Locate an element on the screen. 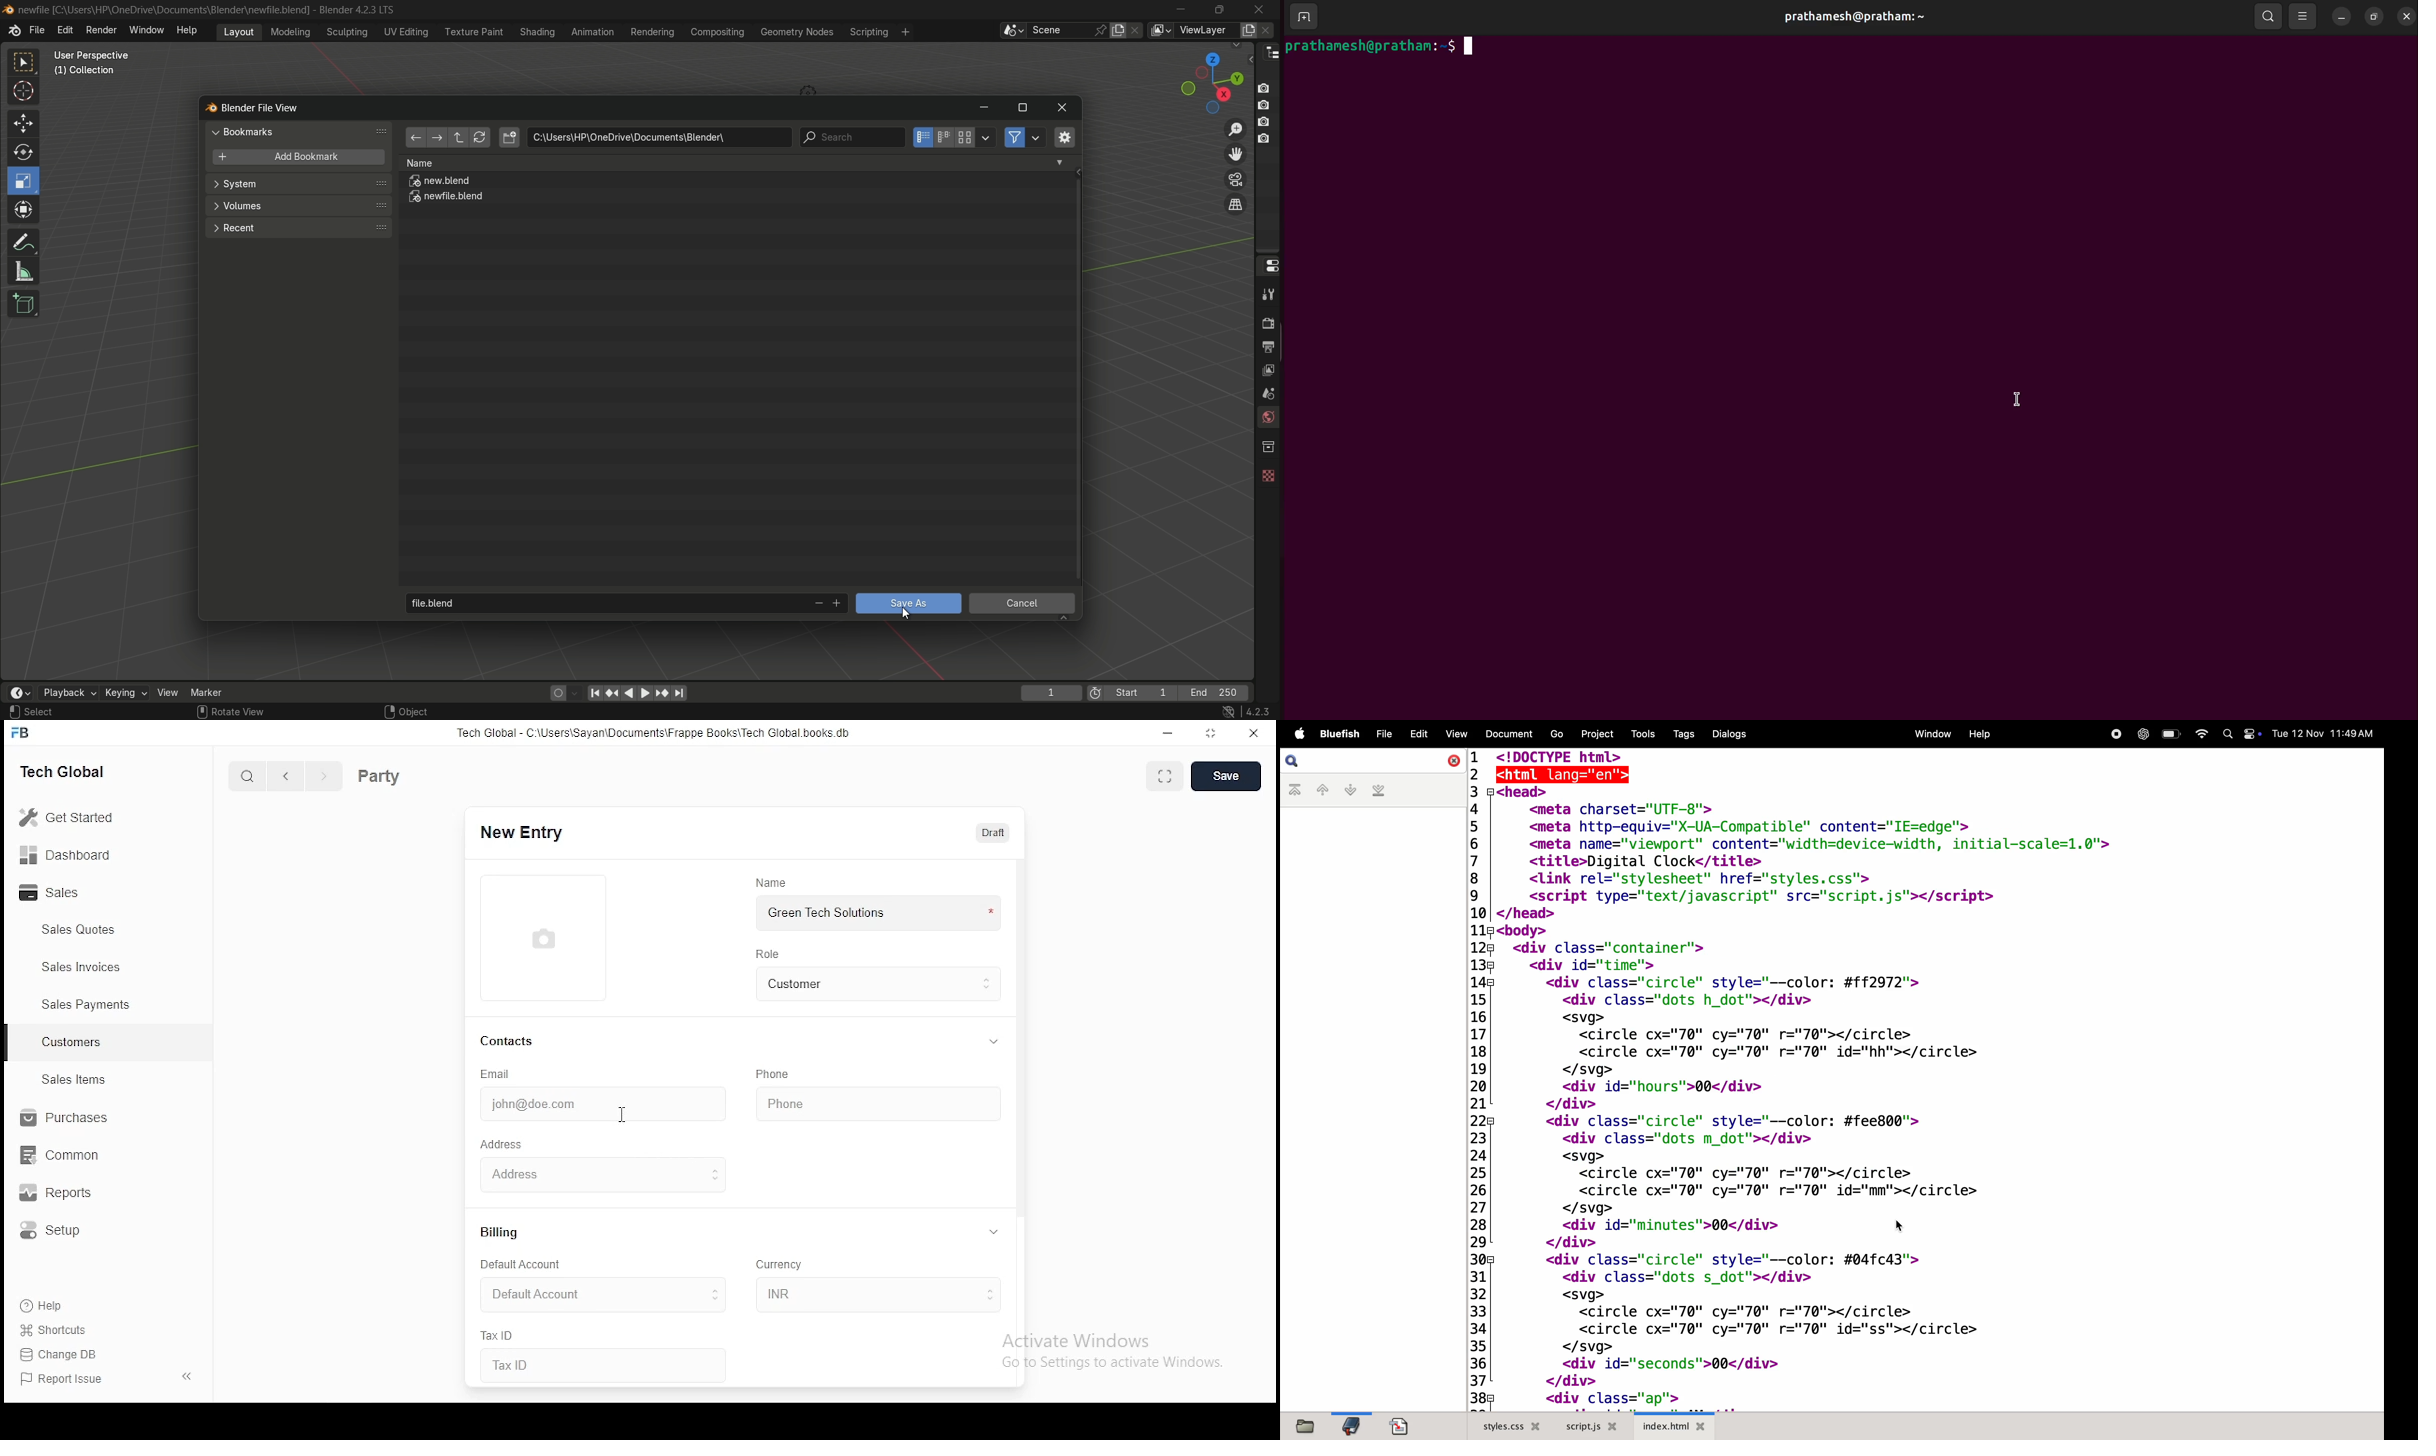 The image size is (2436, 1456). projects is located at coordinates (1598, 734).